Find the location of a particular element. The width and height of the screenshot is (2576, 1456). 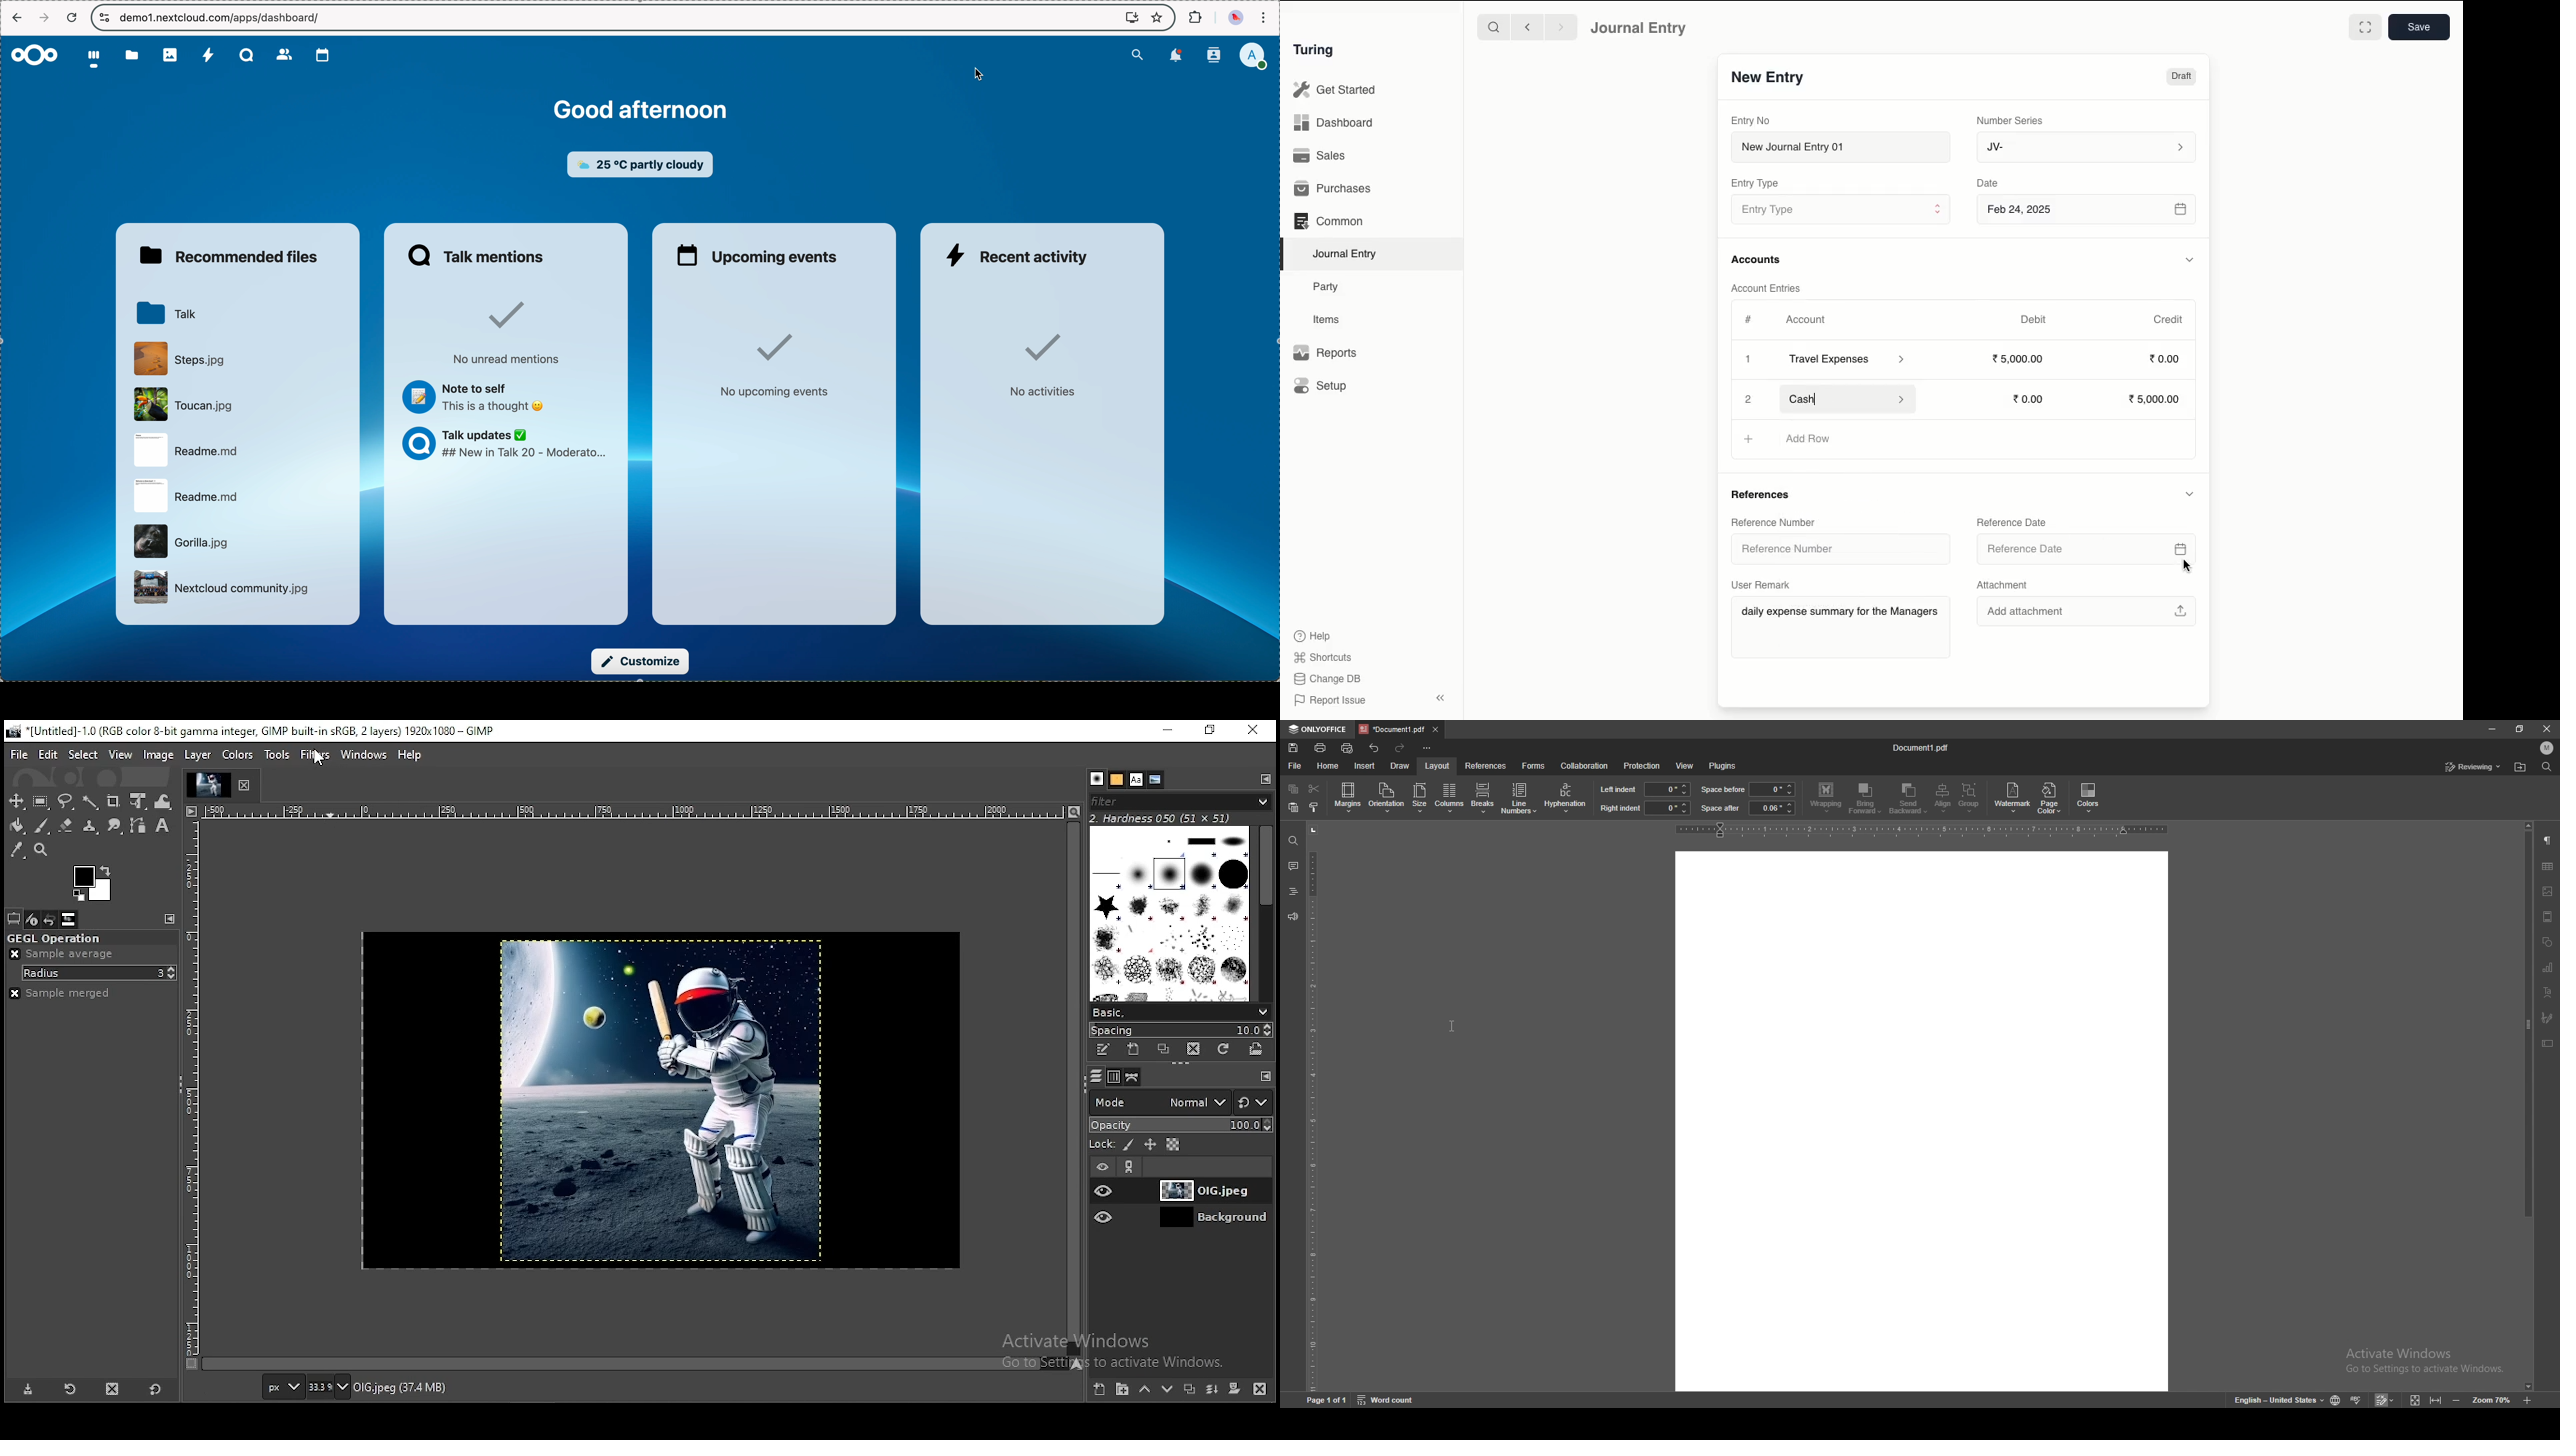

Hashtag is located at coordinates (1750, 319).